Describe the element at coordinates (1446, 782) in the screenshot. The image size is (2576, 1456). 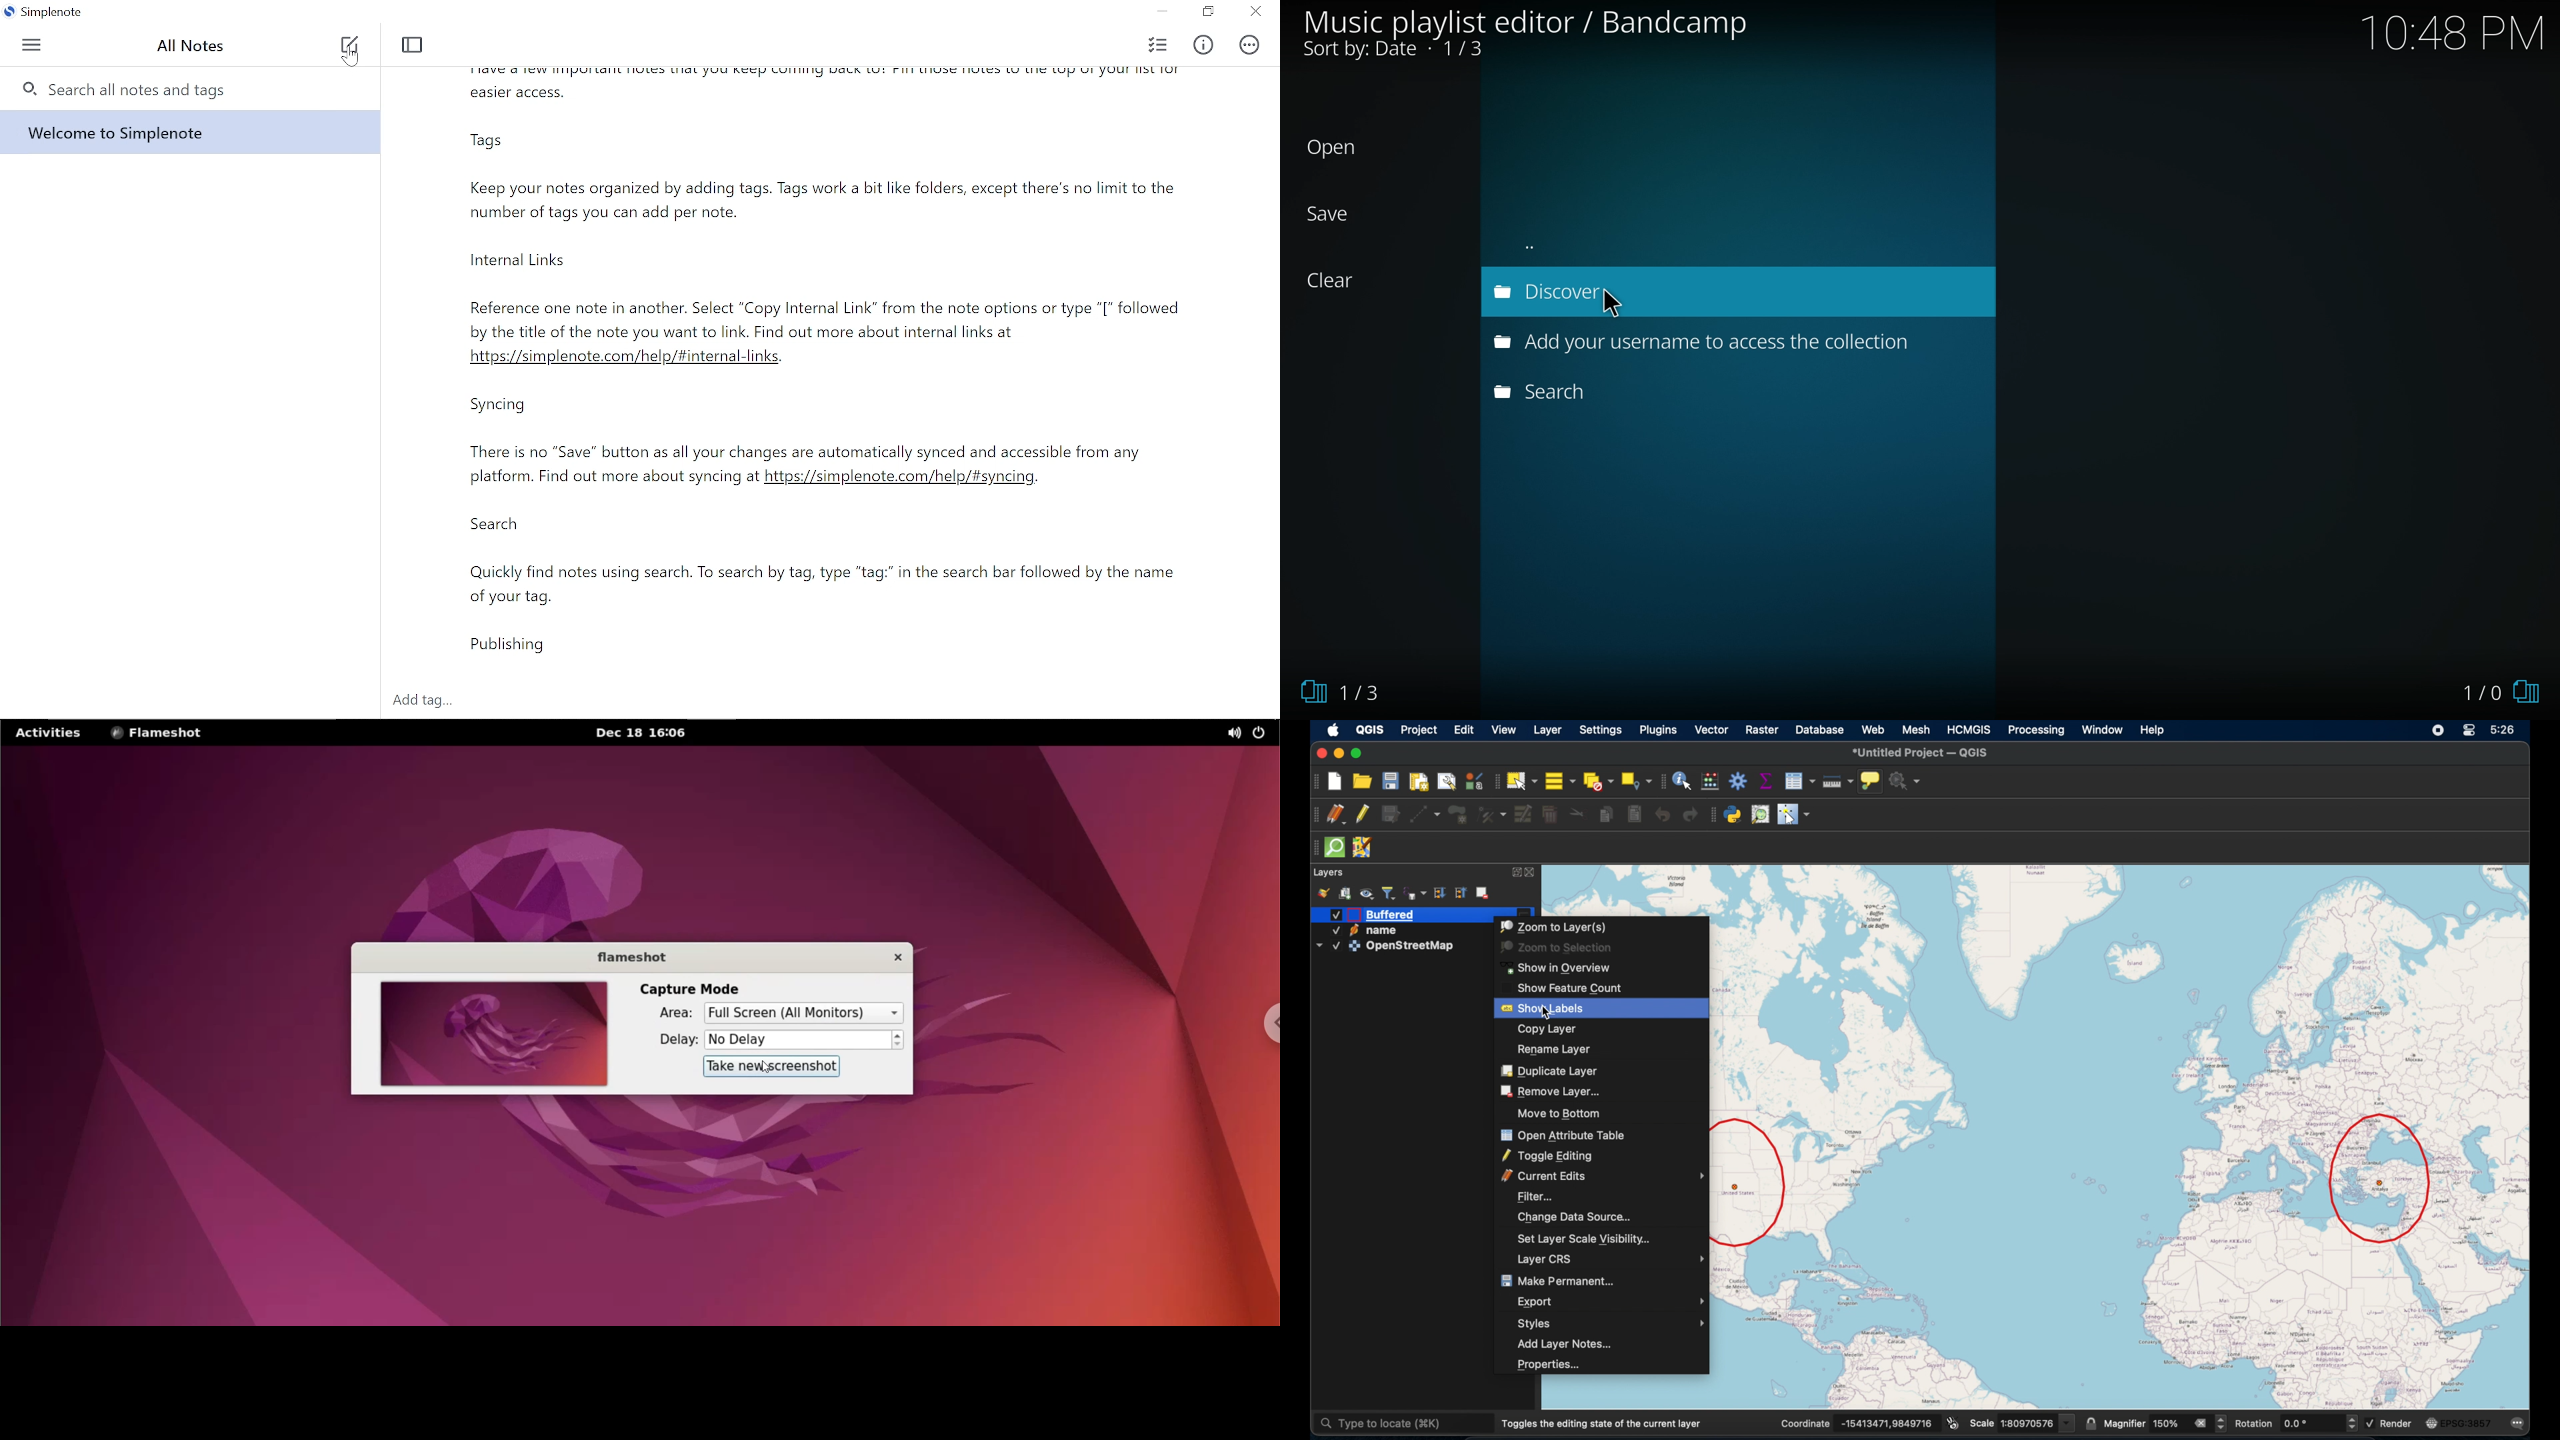
I see `show layout manager` at that location.